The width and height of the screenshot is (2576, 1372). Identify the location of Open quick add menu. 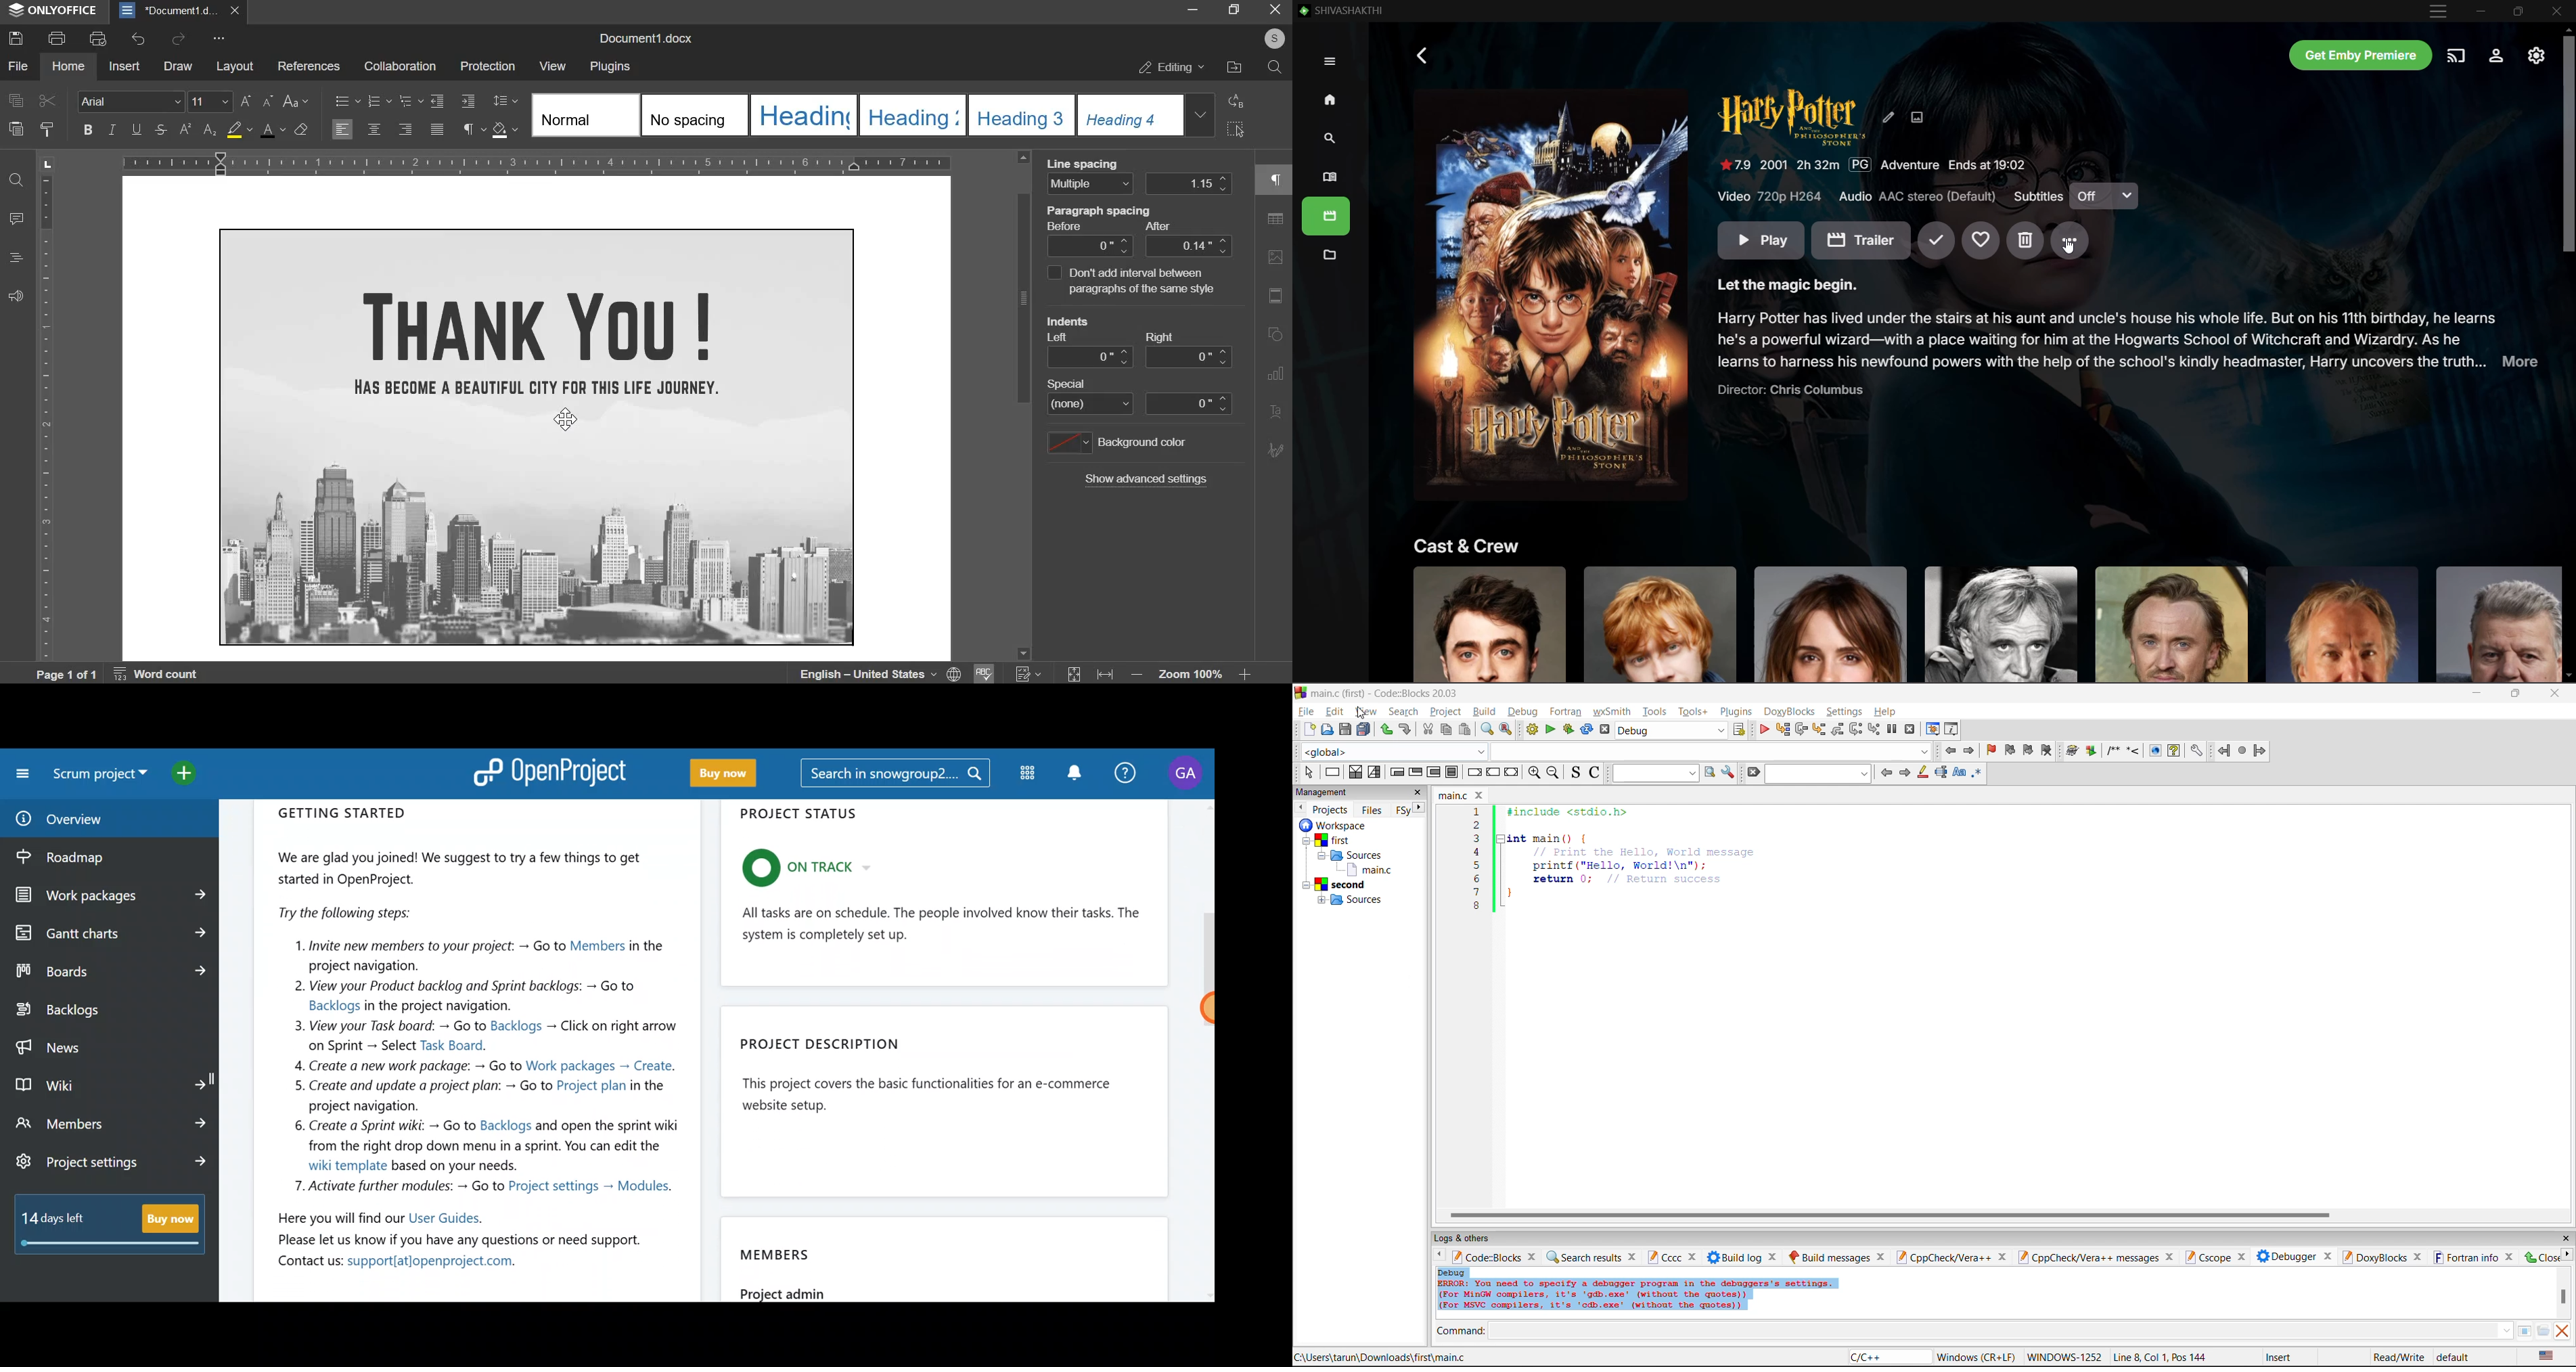
(184, 773).